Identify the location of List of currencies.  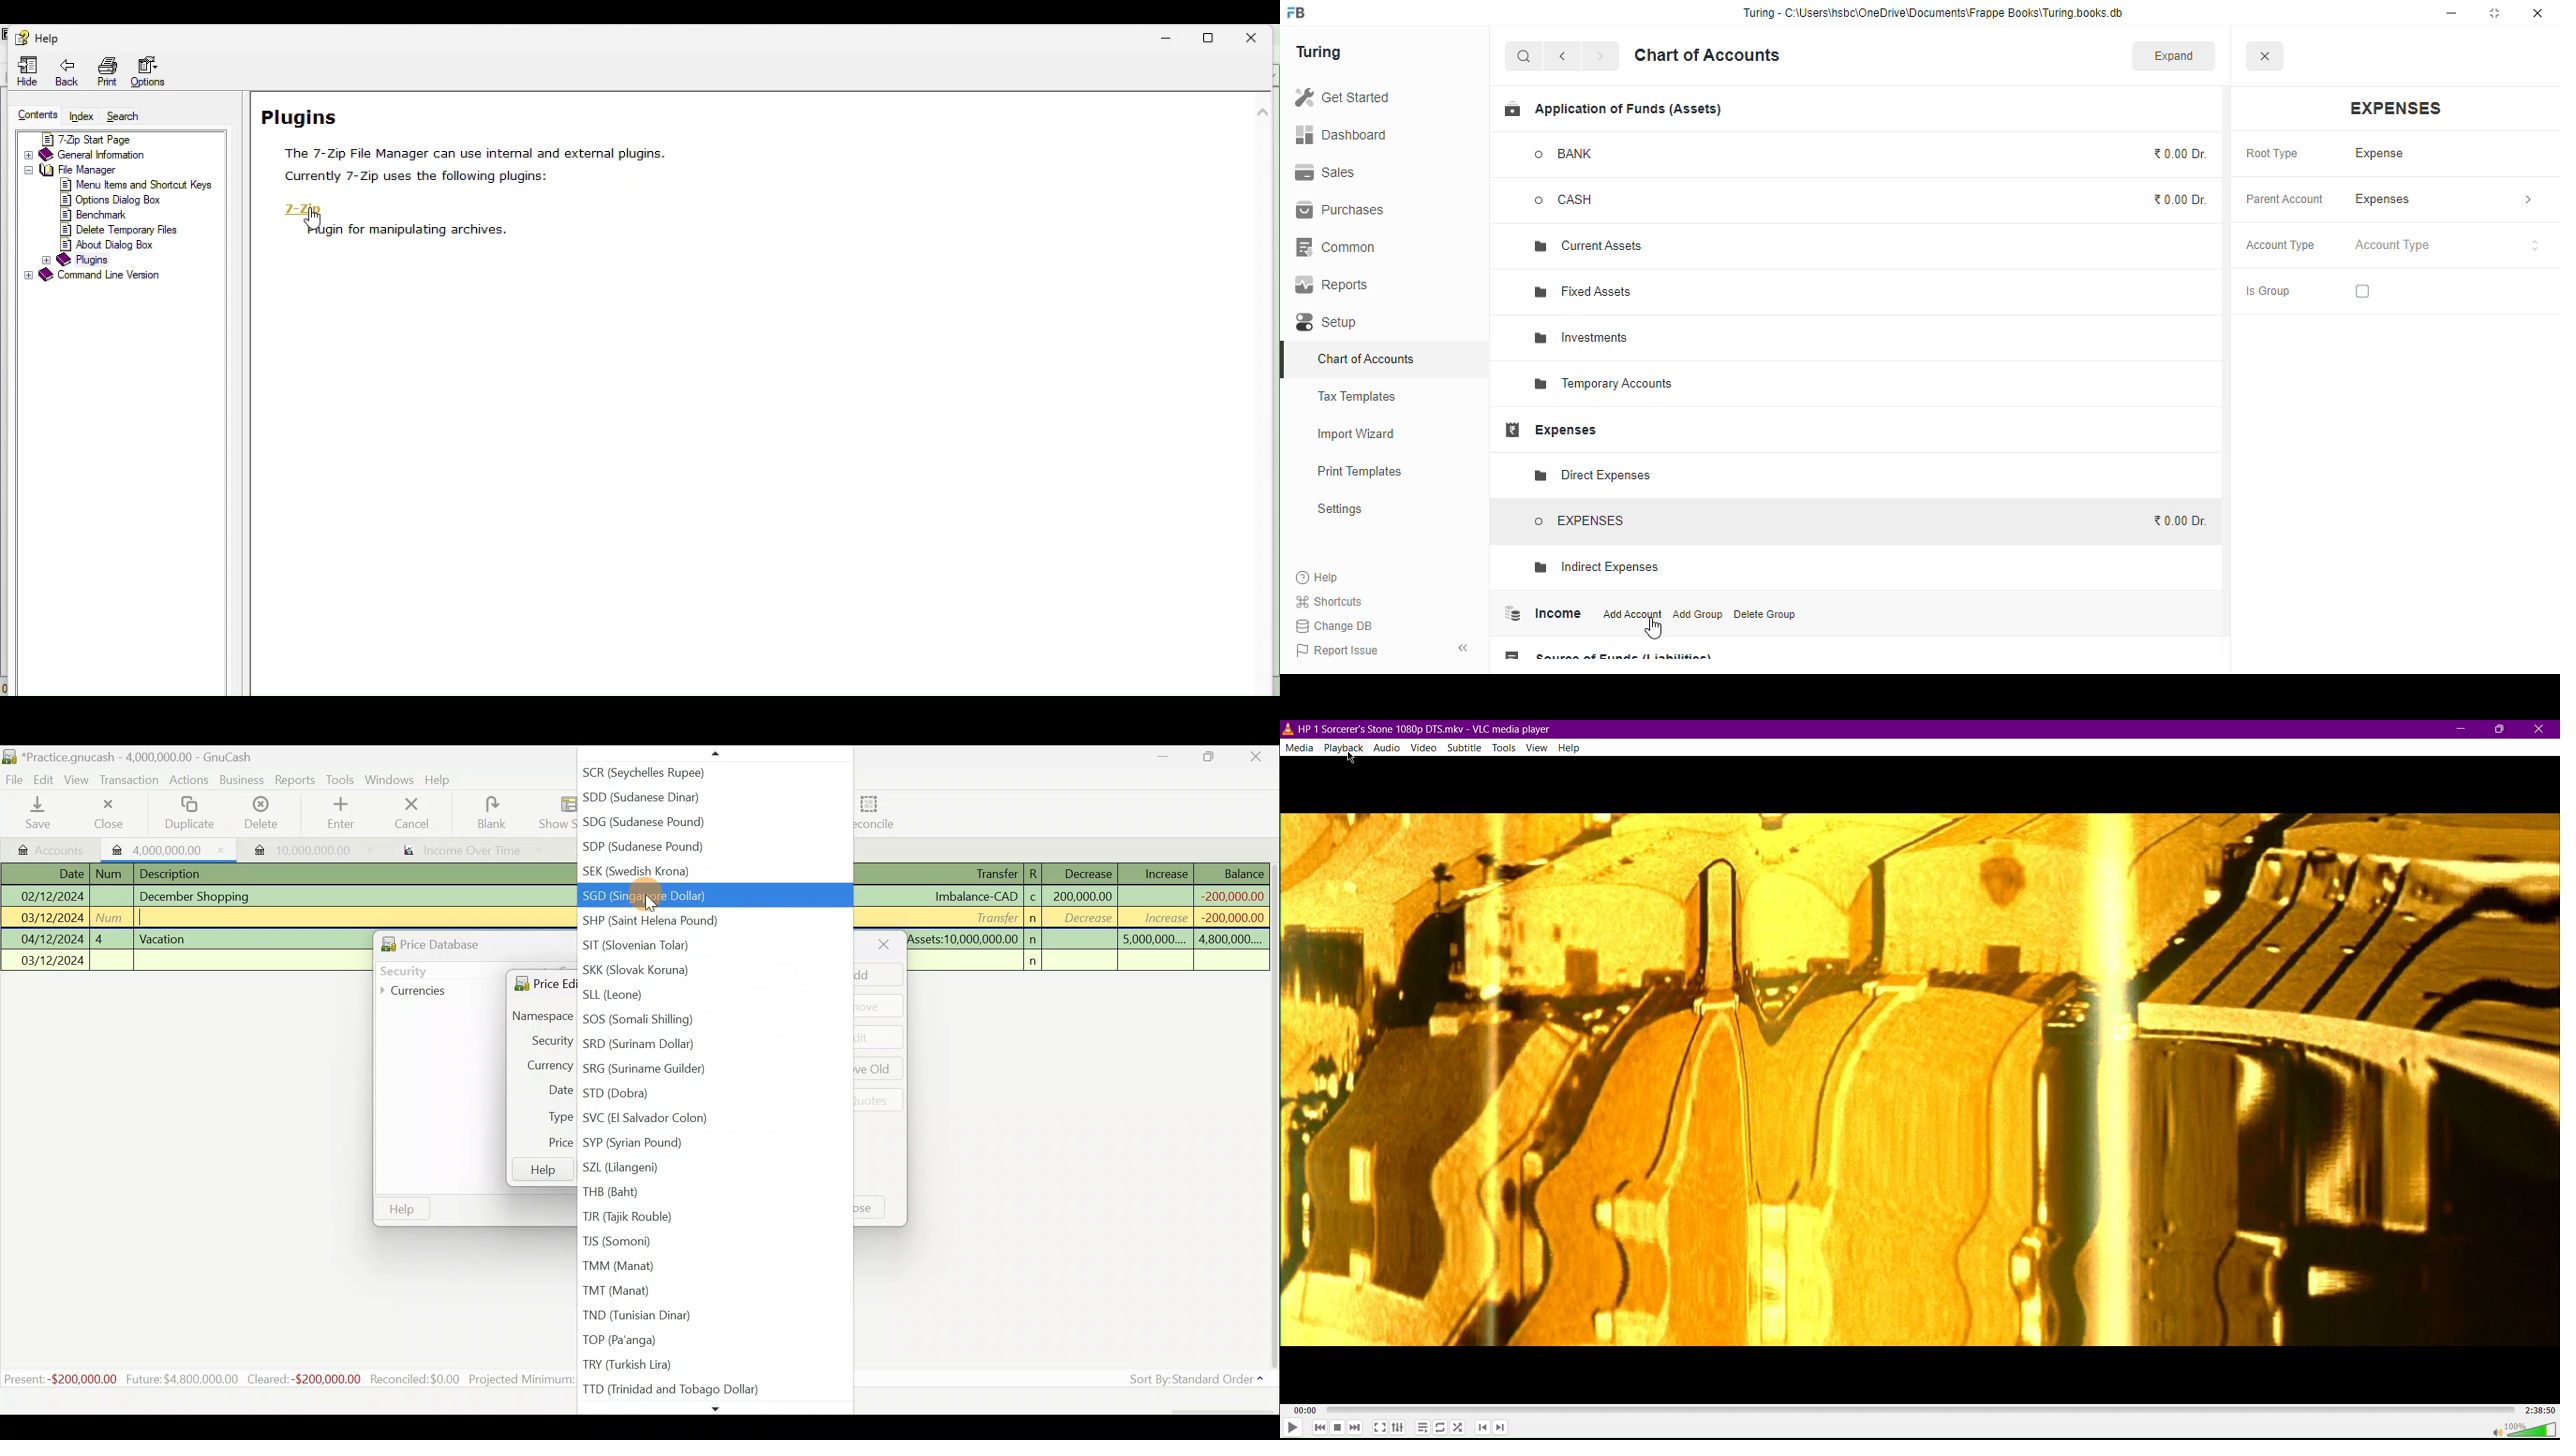
(713, 816).